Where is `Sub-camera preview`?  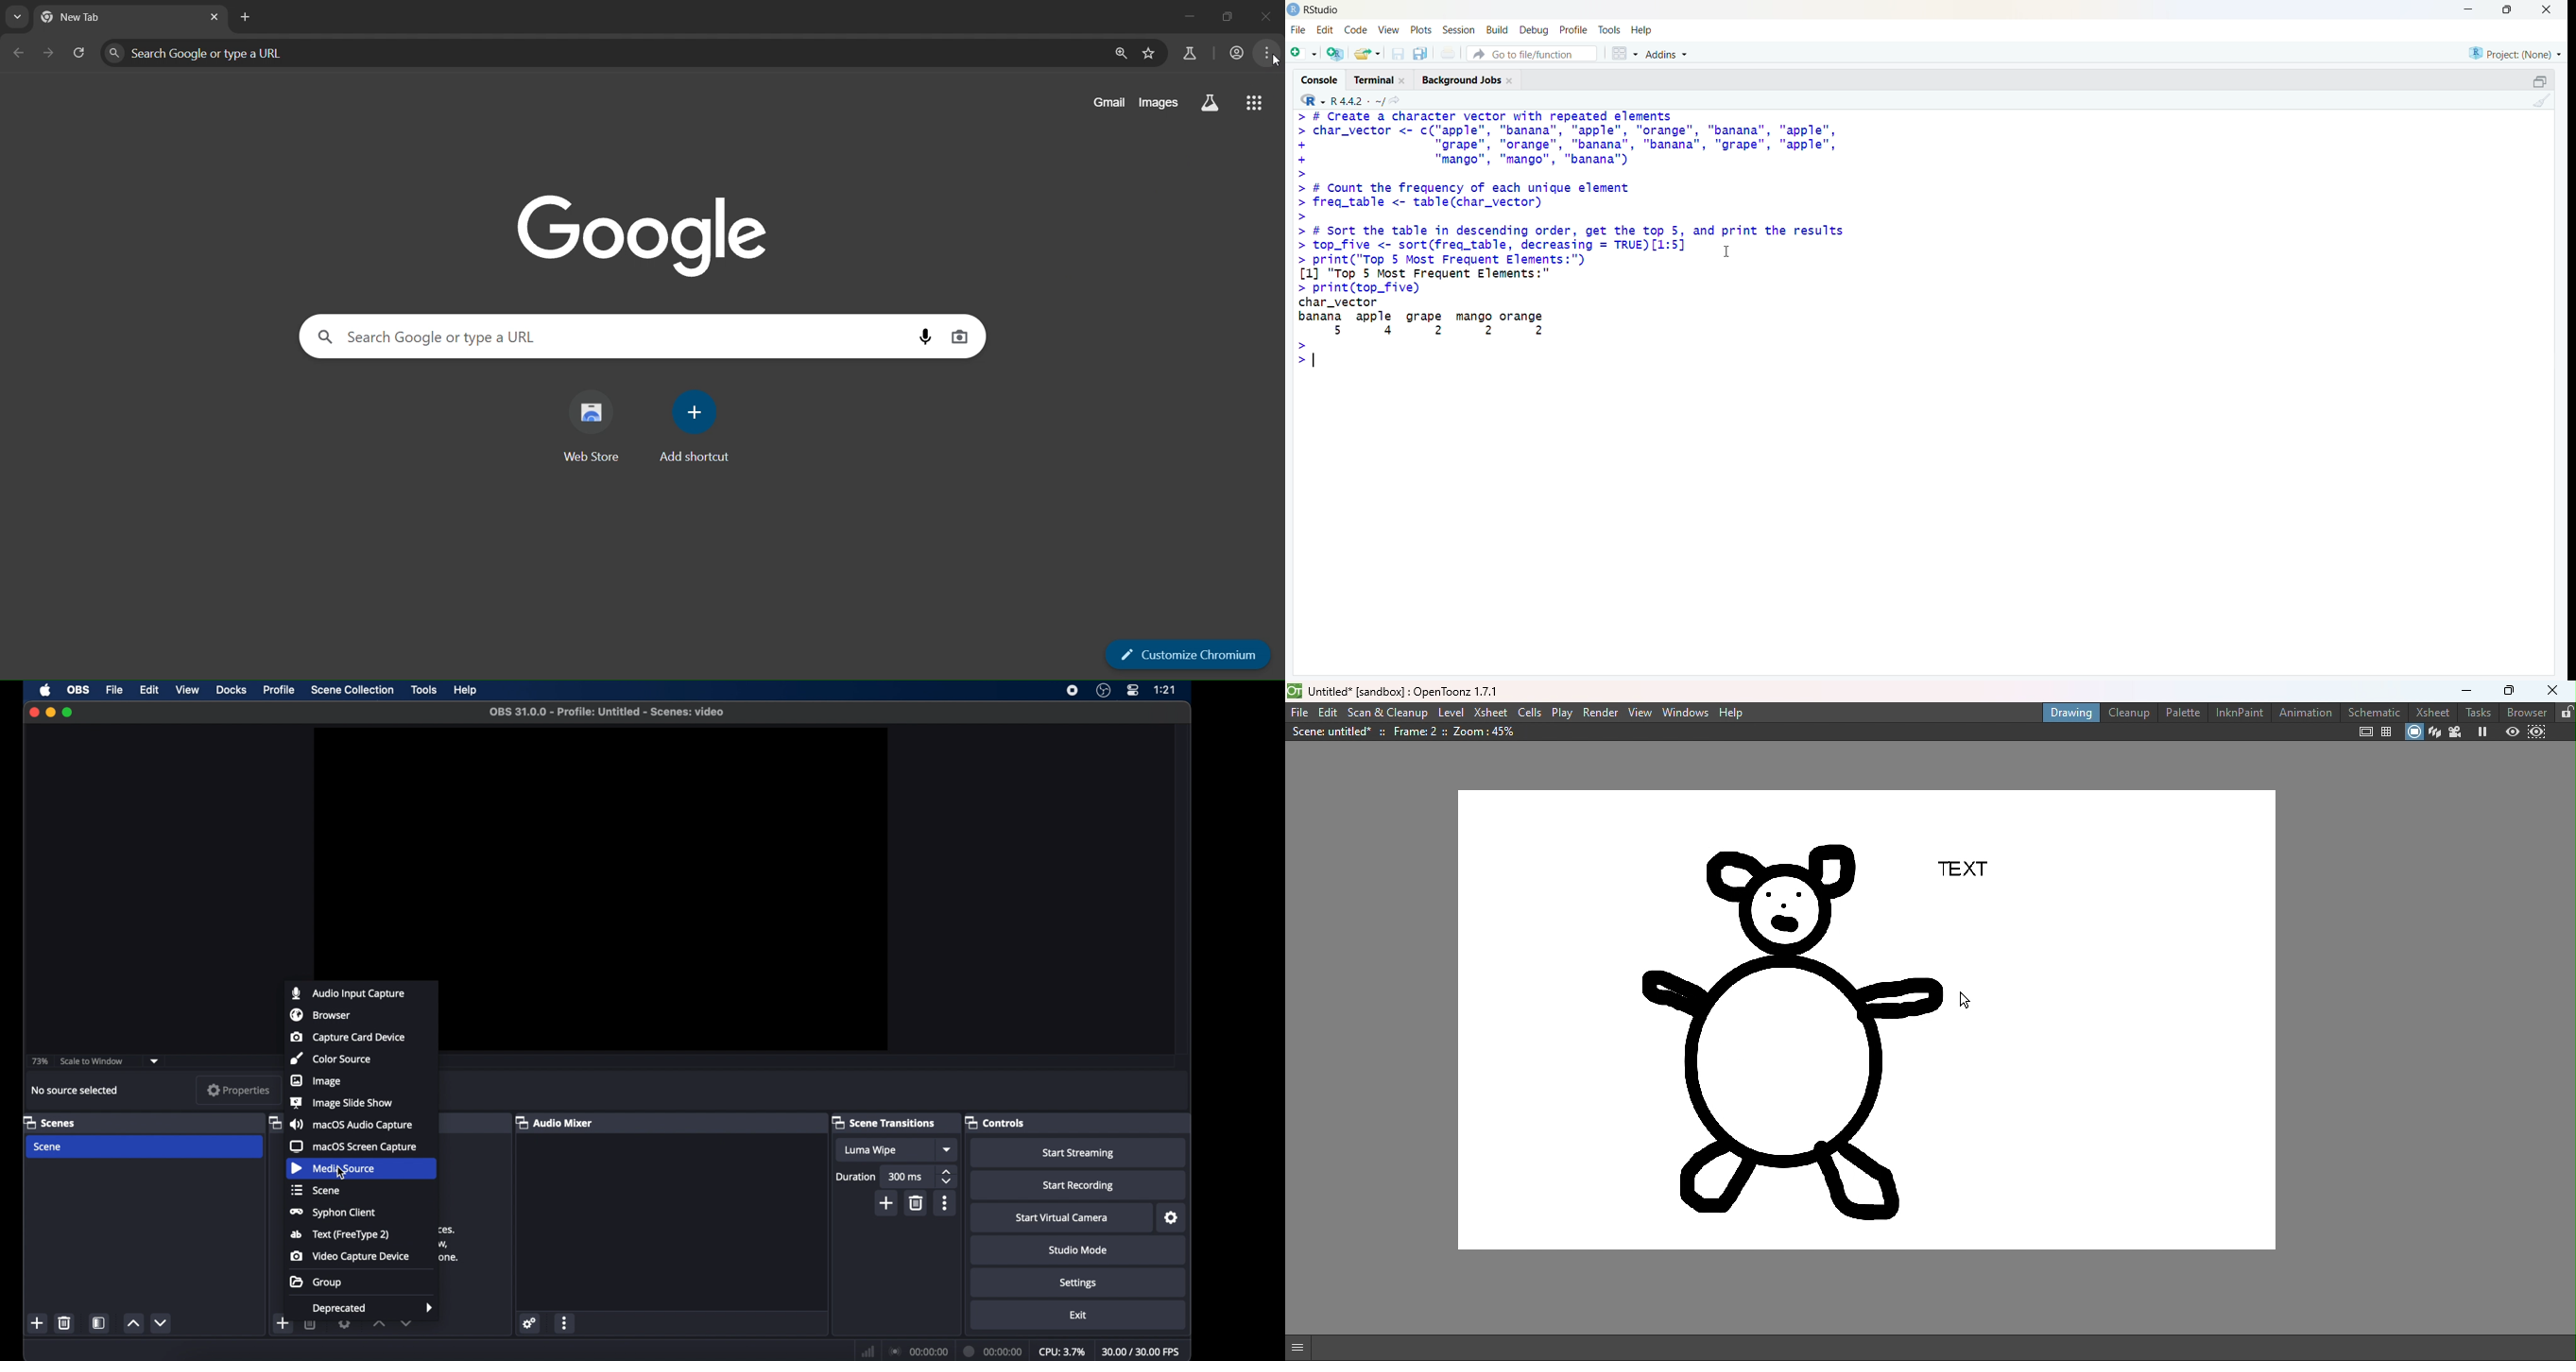 Sub-camera preview is located at coordinates (2537, 732).